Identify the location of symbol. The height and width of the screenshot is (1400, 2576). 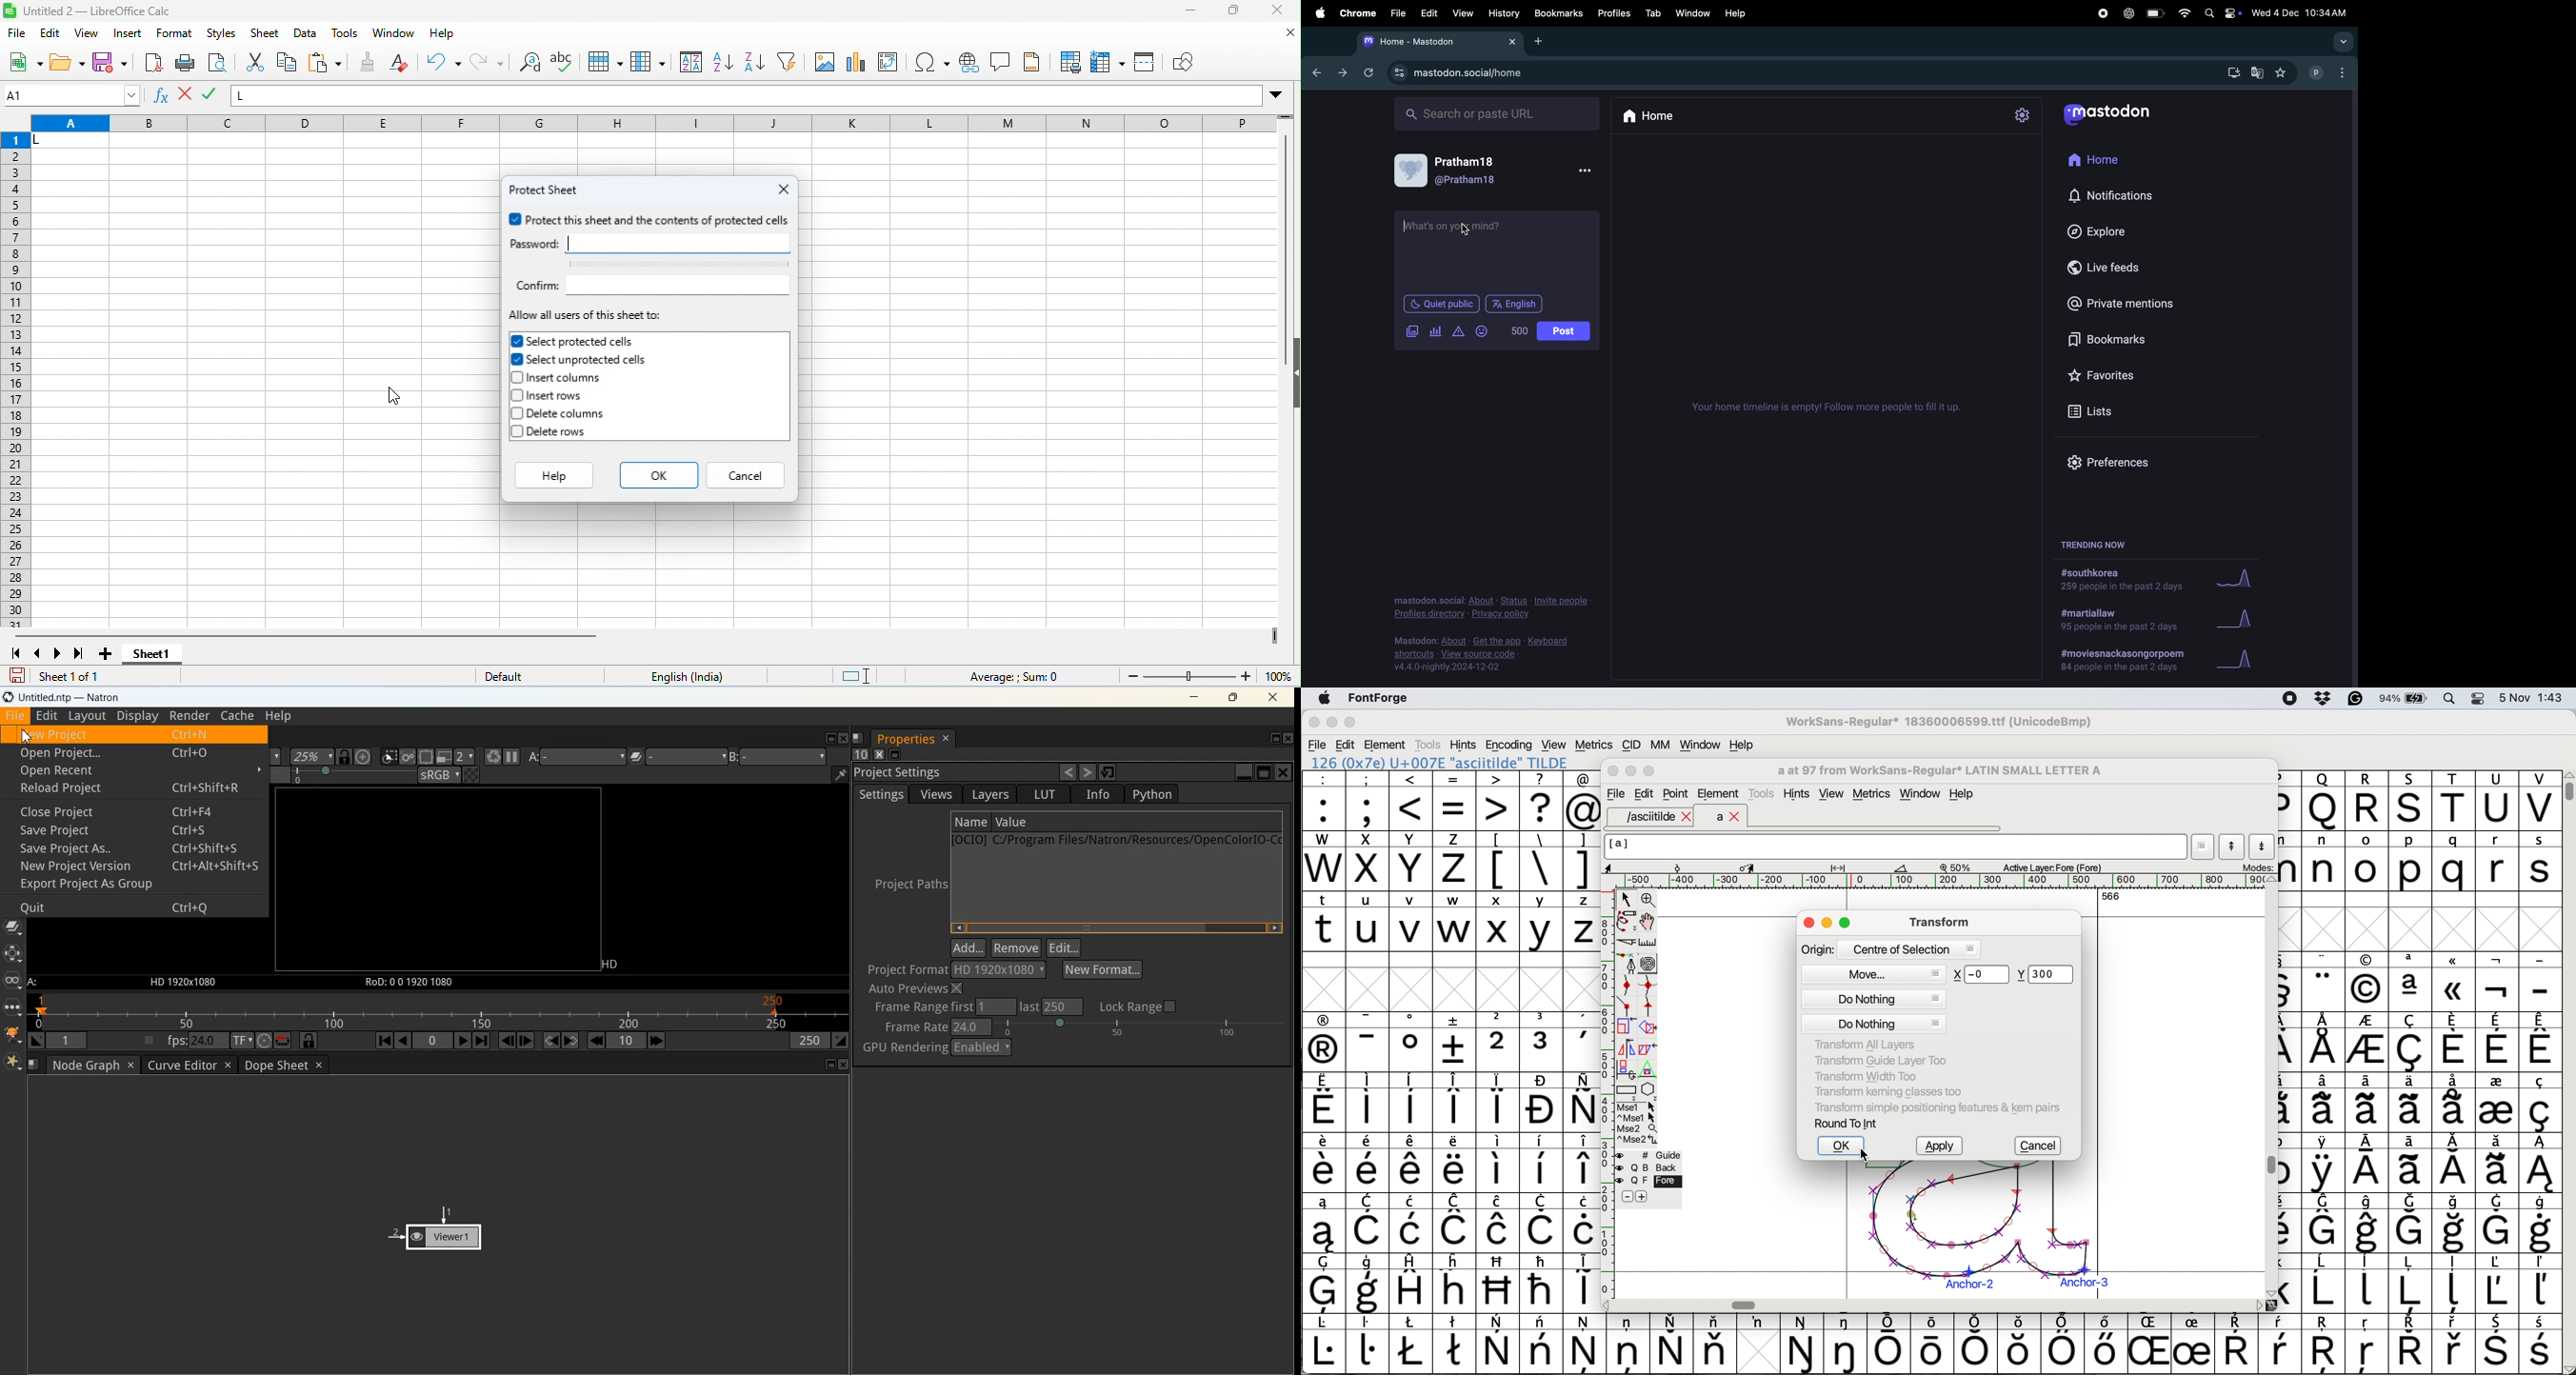
(1456, 1042).